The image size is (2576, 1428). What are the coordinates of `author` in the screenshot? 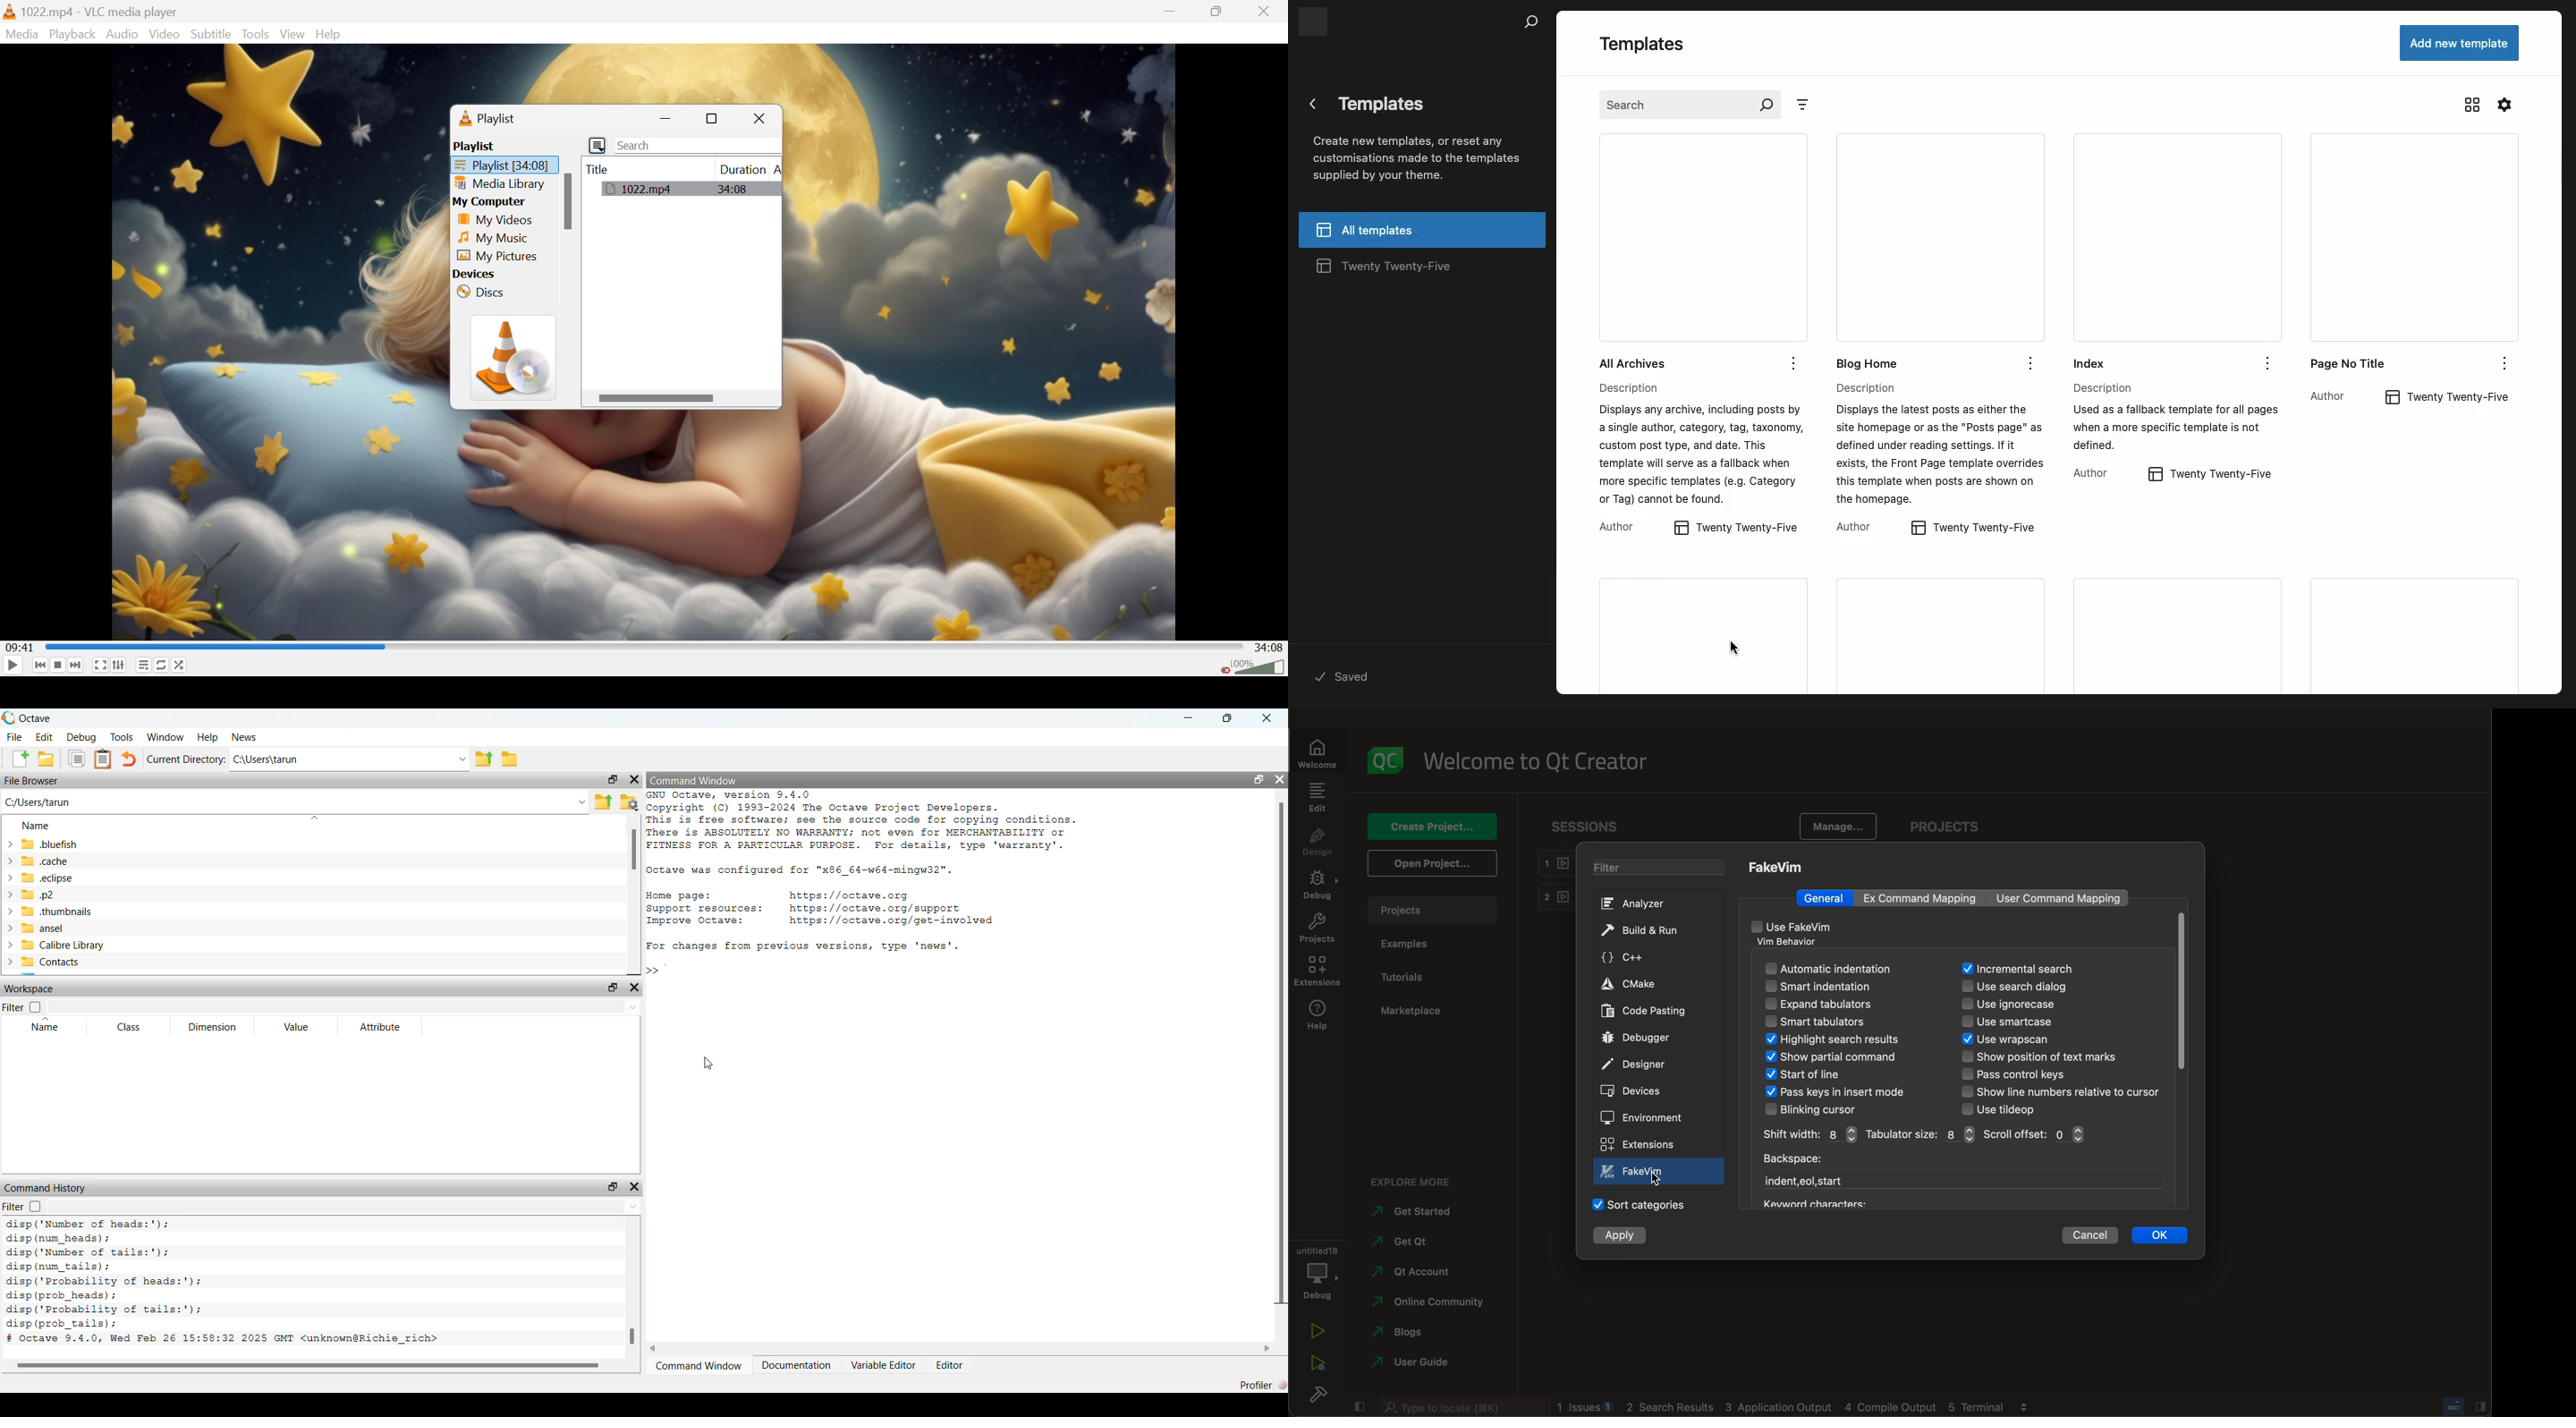 It's located at (1852, 529).